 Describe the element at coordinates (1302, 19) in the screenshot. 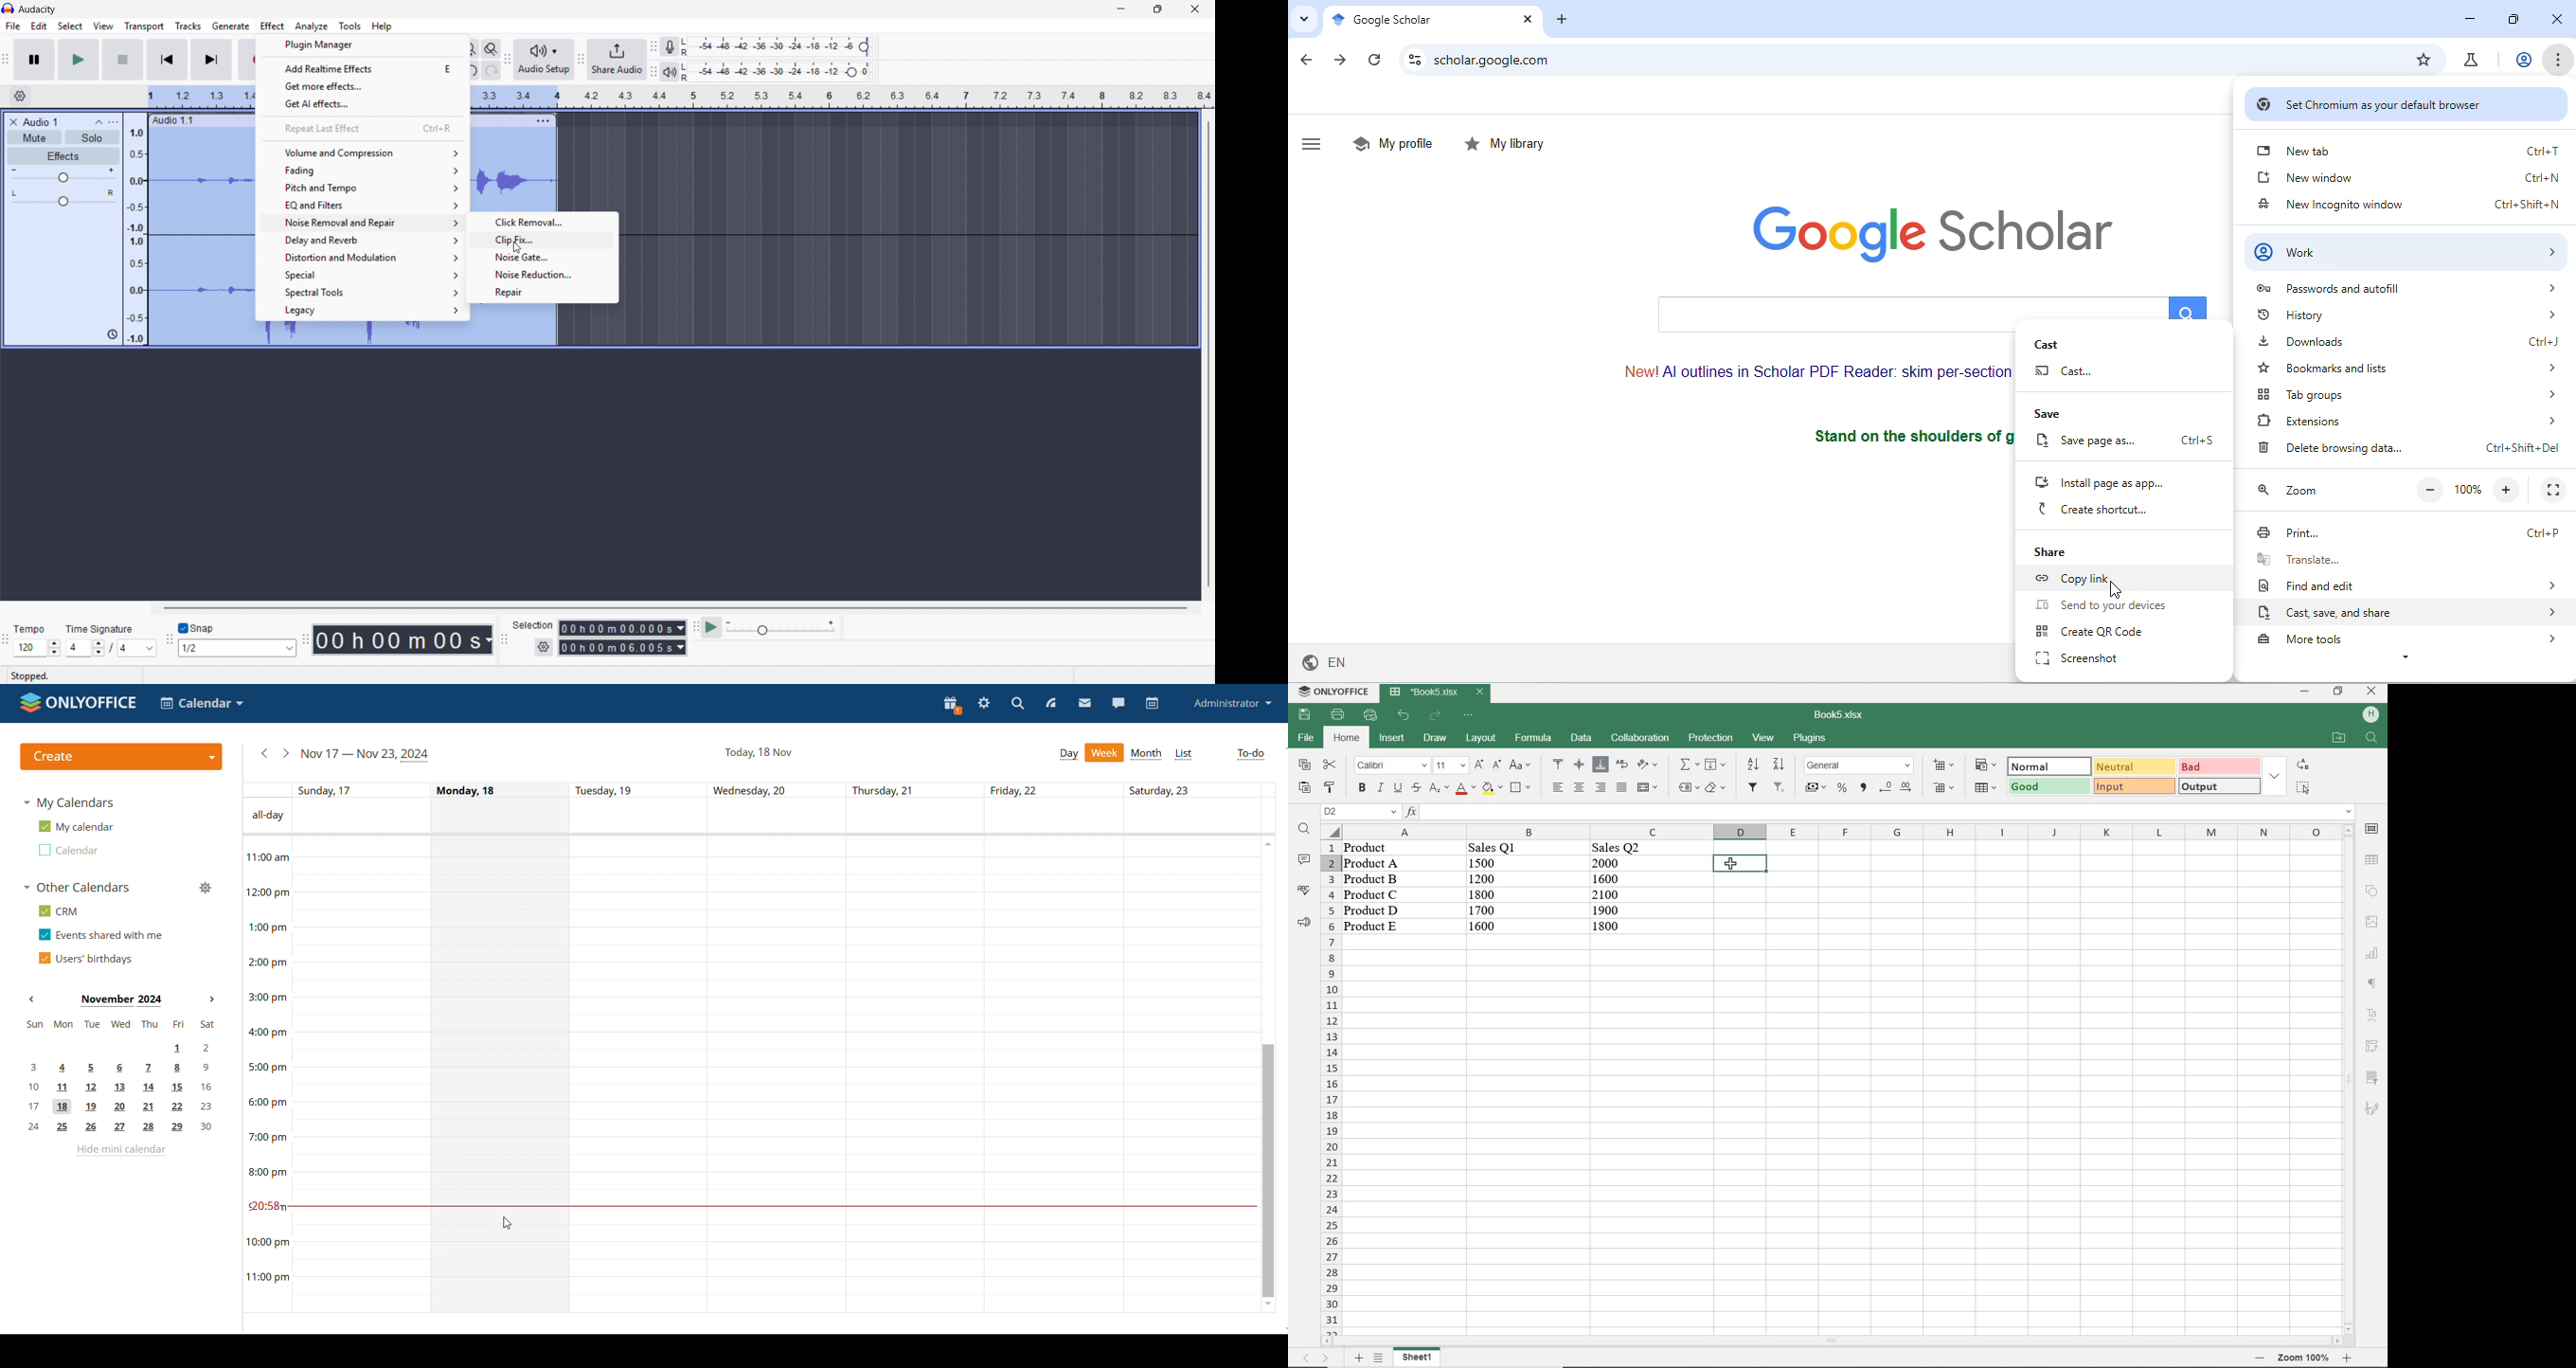

I see `search tabs` at that location.